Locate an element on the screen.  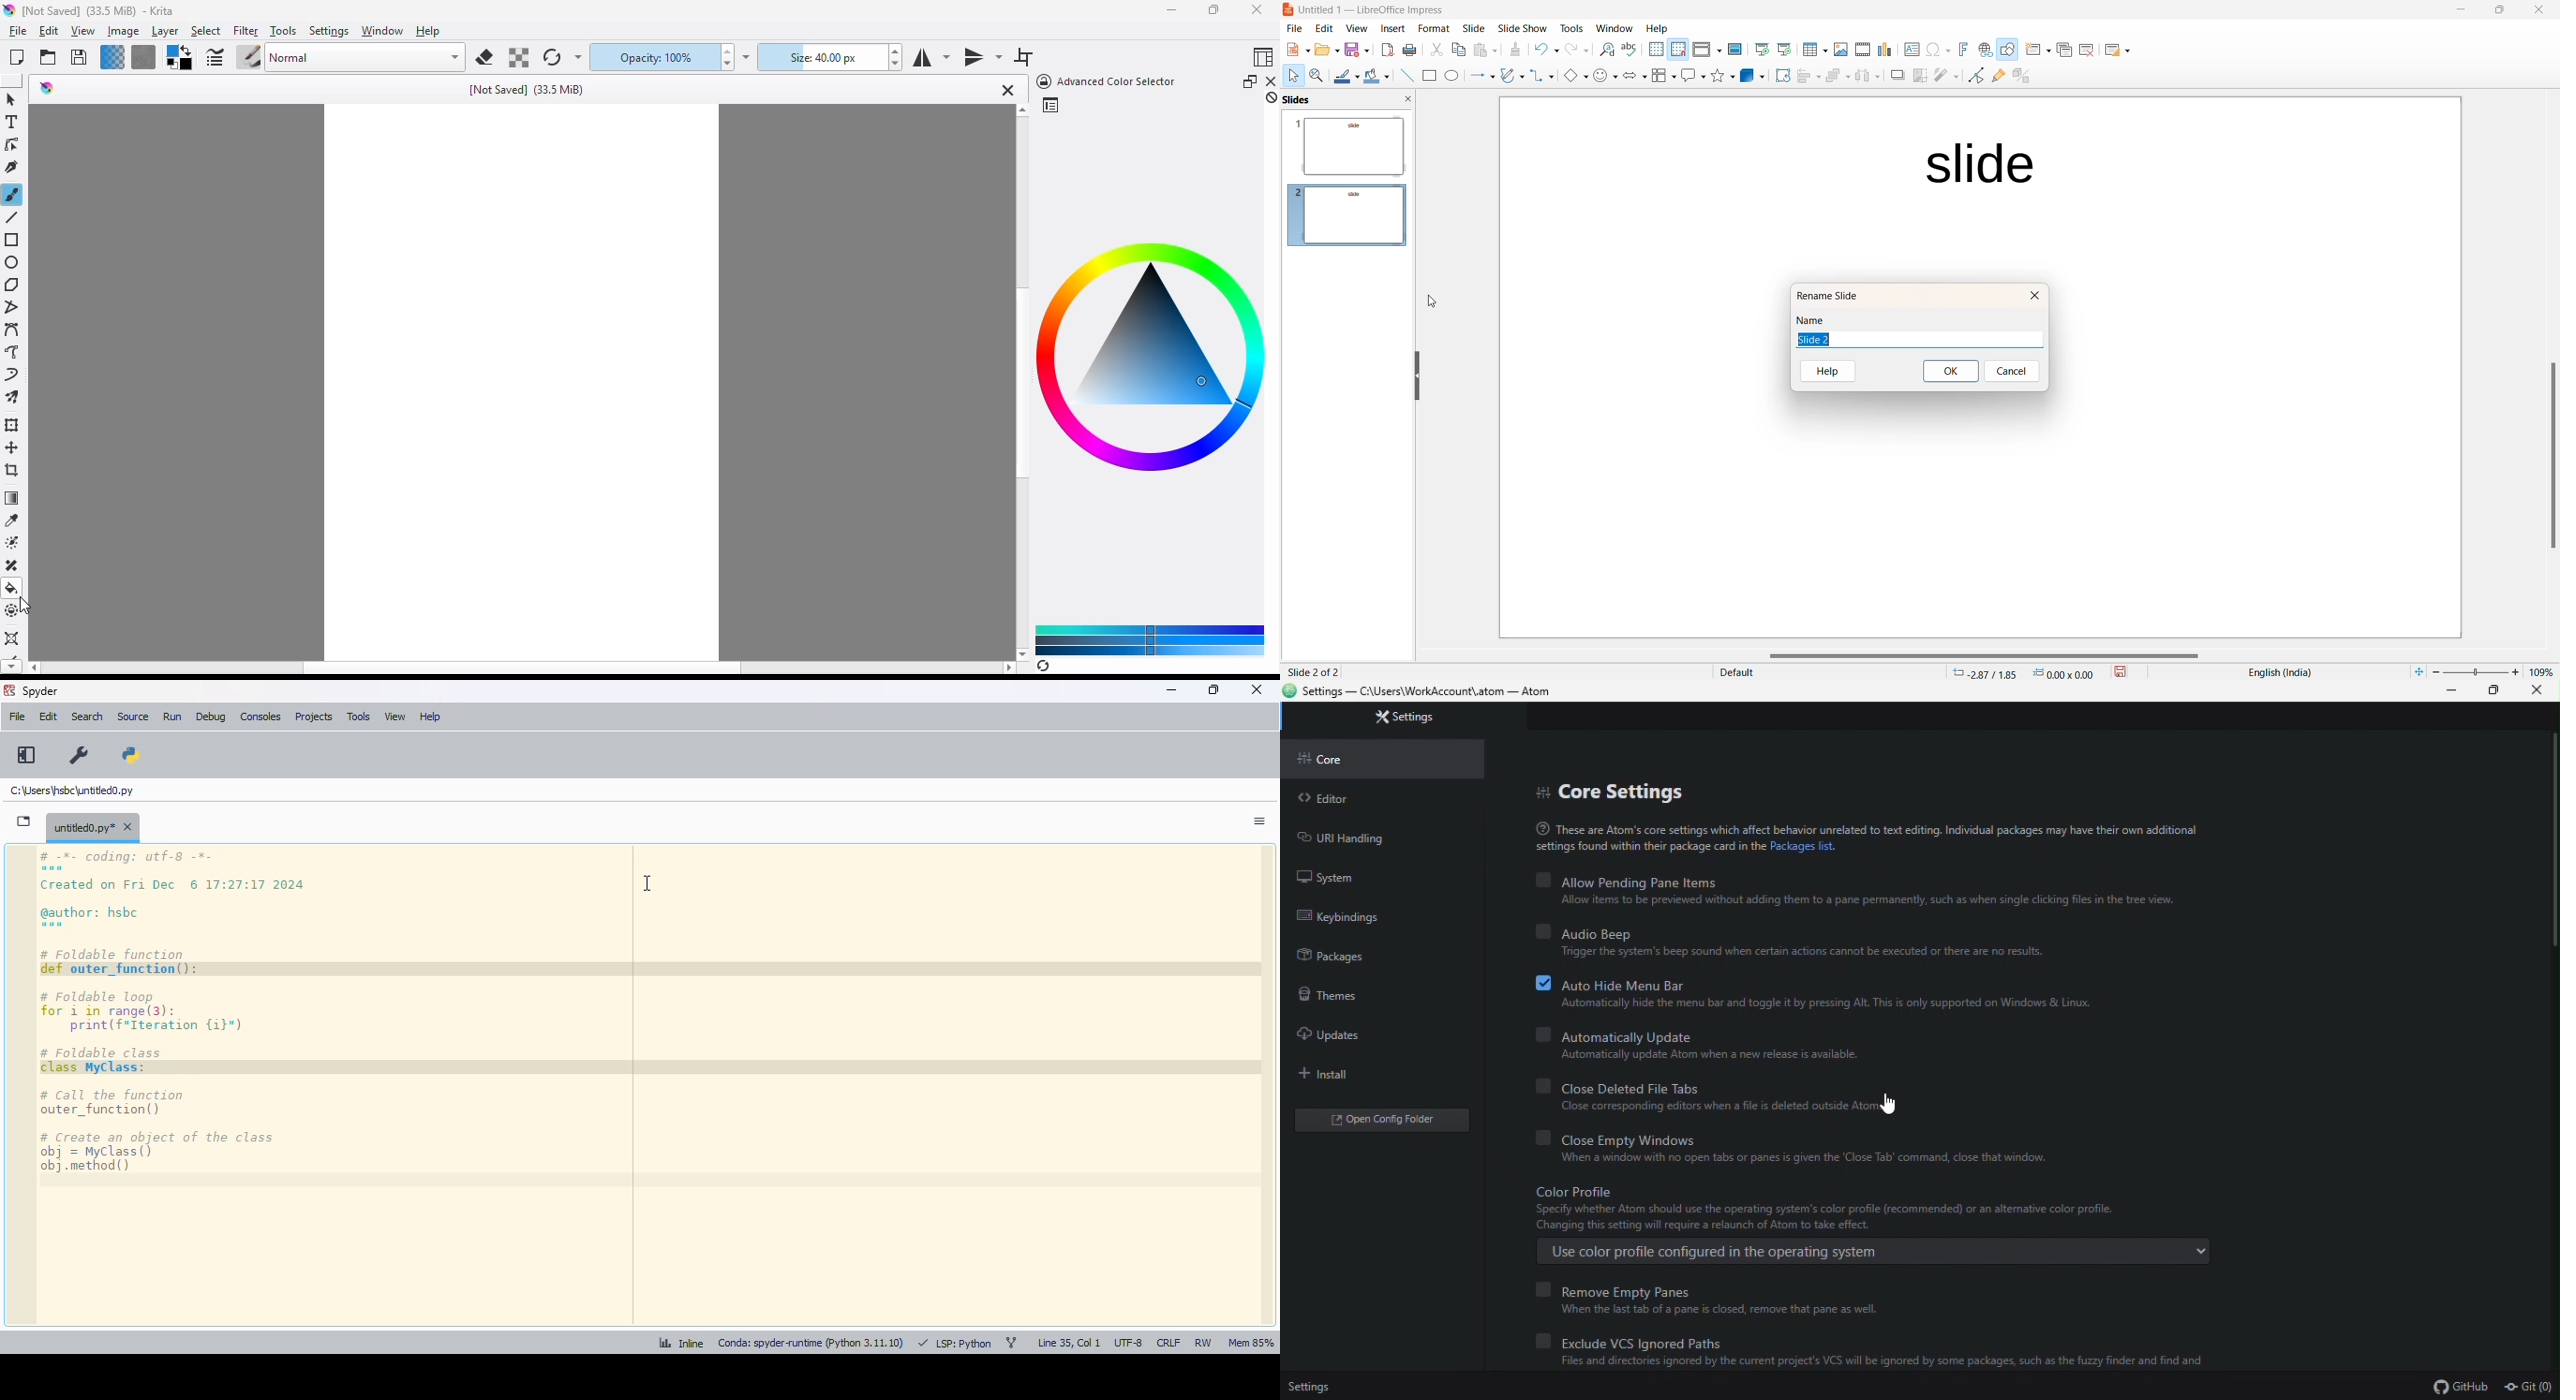
run is located at coordinates (172, 717).